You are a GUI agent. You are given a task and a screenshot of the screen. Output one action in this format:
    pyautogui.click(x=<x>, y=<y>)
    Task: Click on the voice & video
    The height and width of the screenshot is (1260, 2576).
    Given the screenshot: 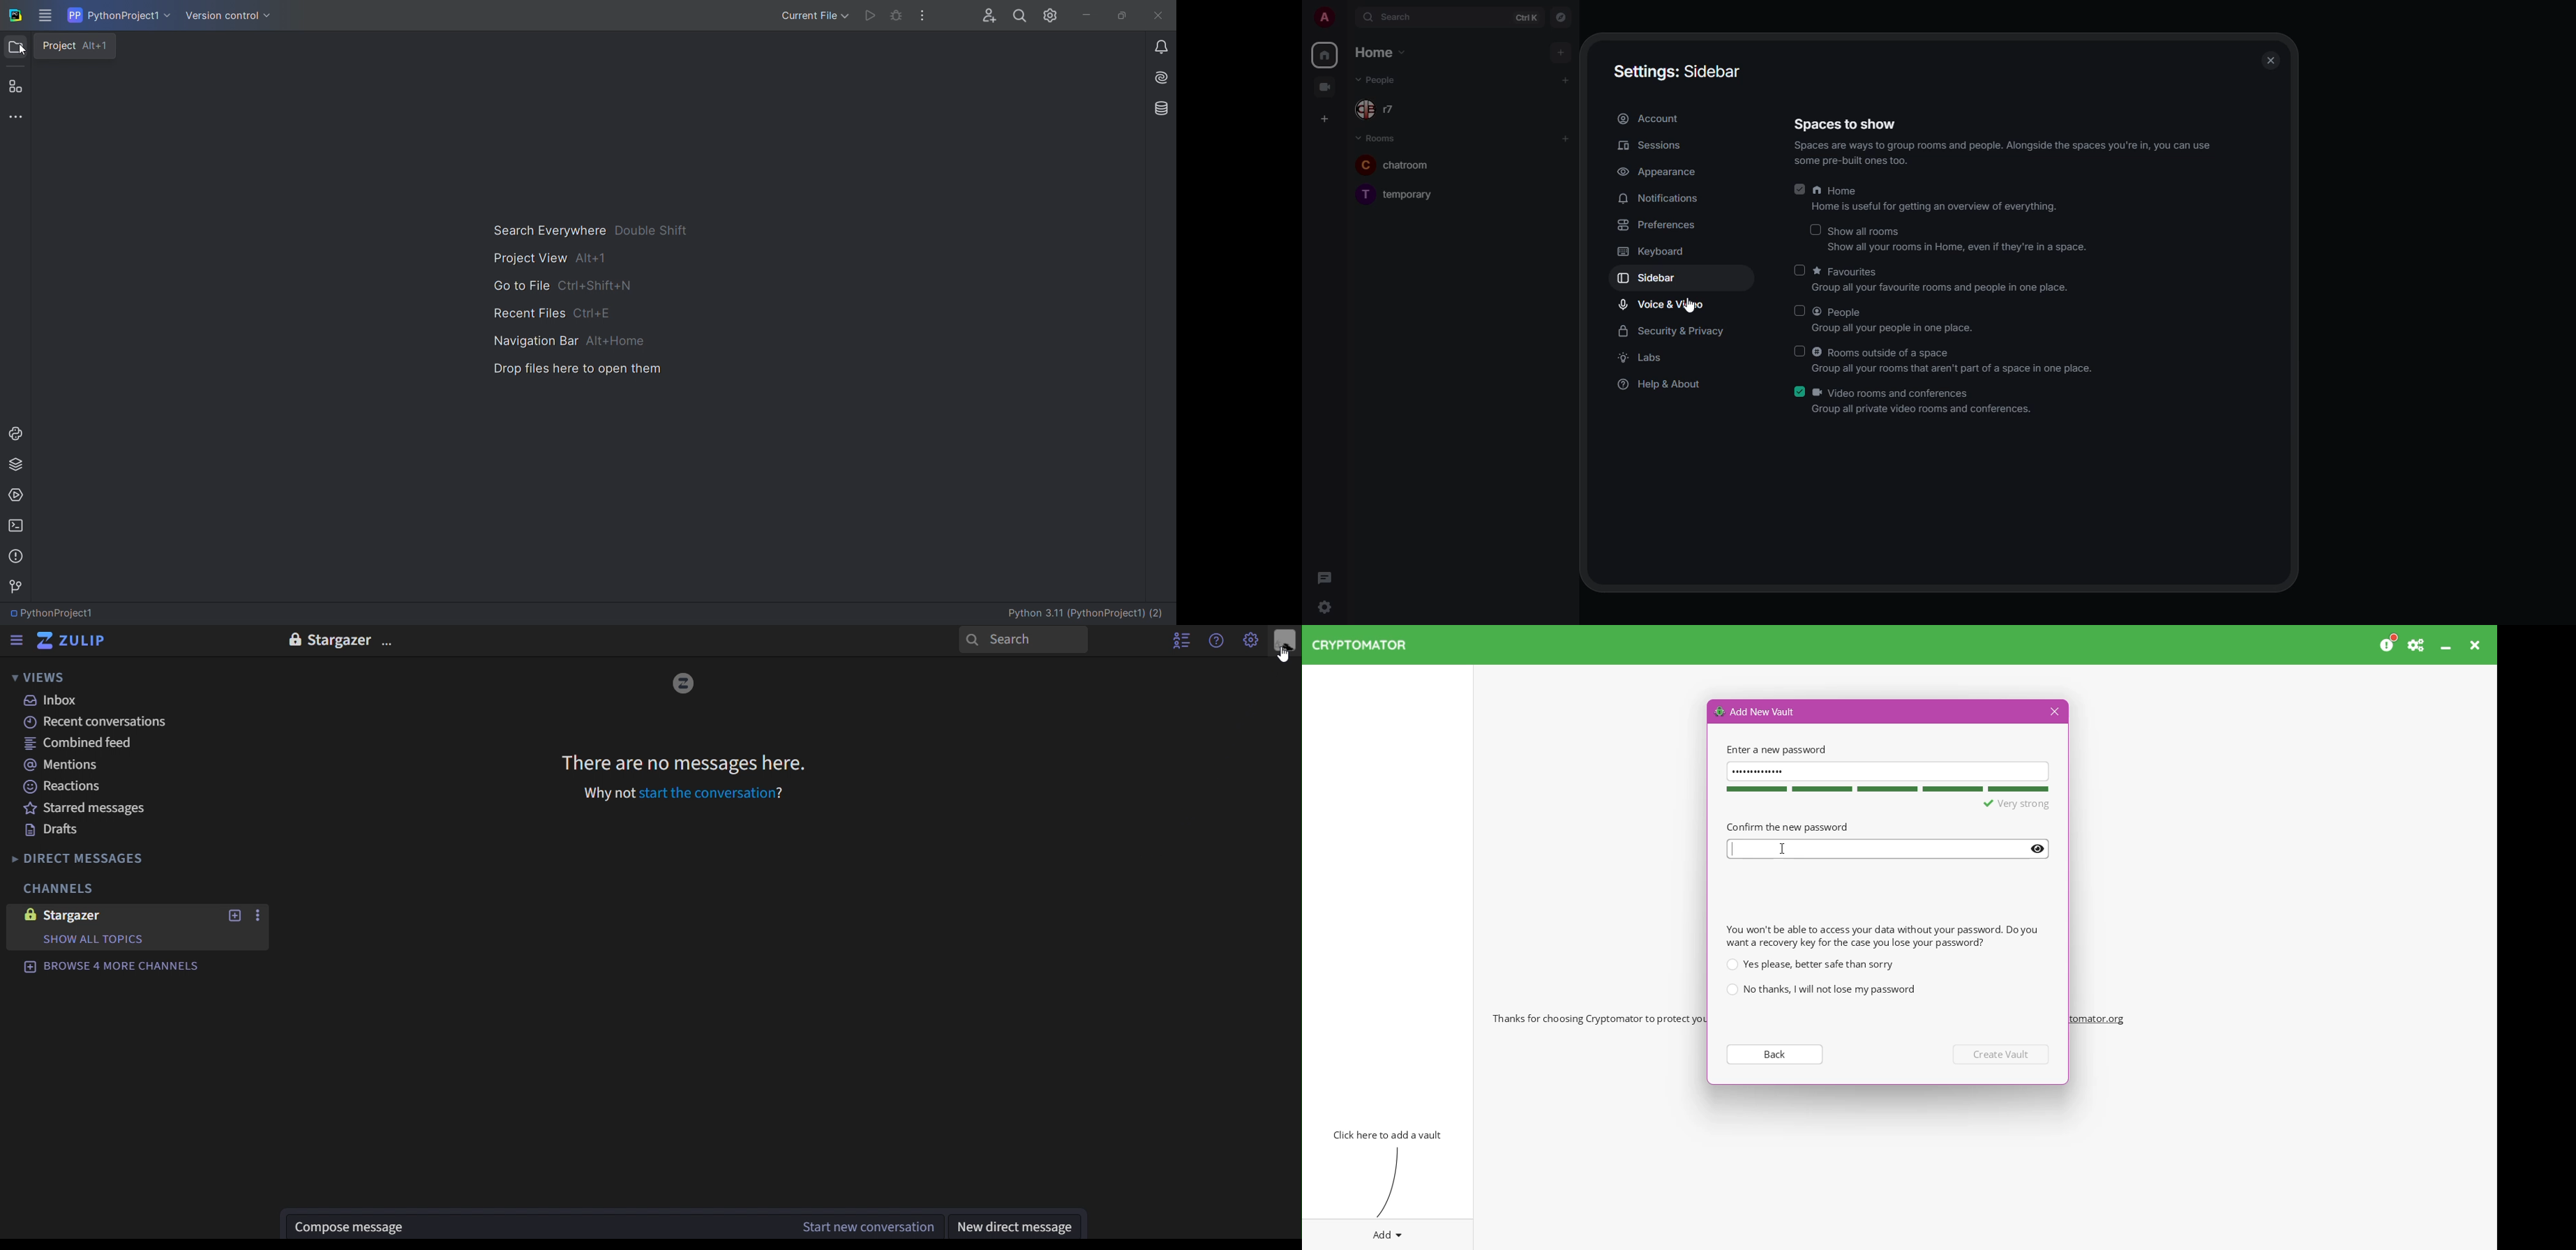 What is the action you would take?
    pyautogui.click(x=1665, y=305)
    